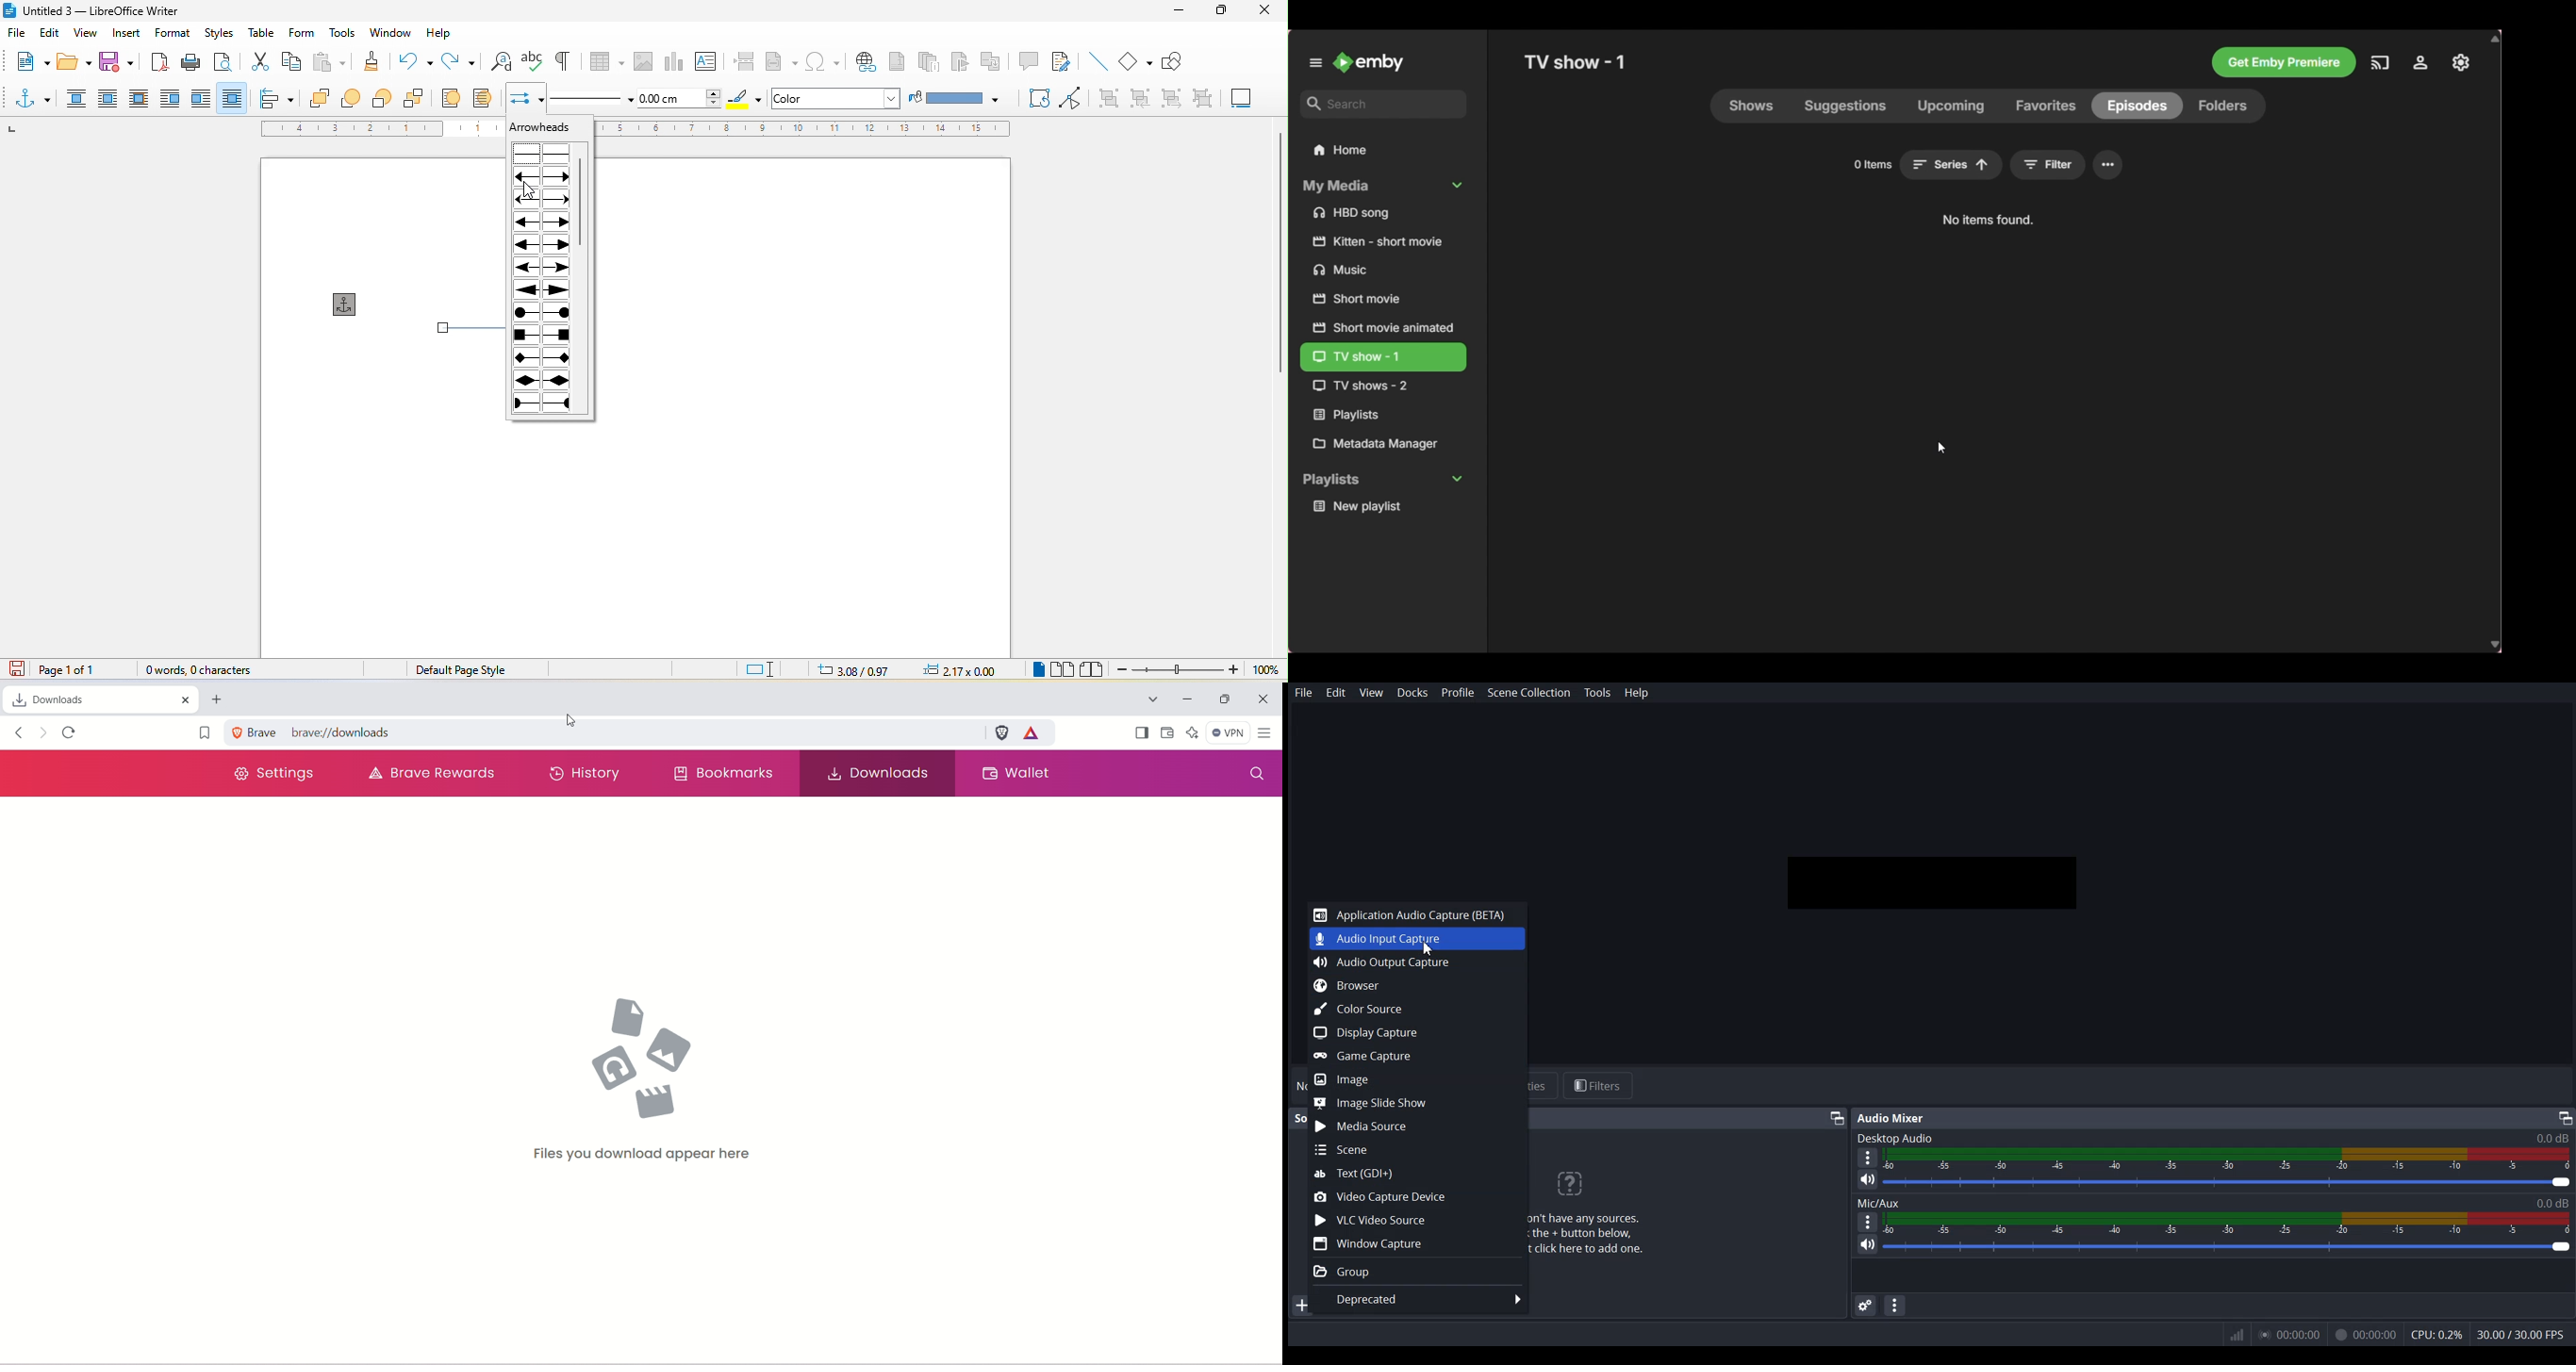 This screenshot has width=2576, height=1372. I want to click on enter group, so click(1141, 97).